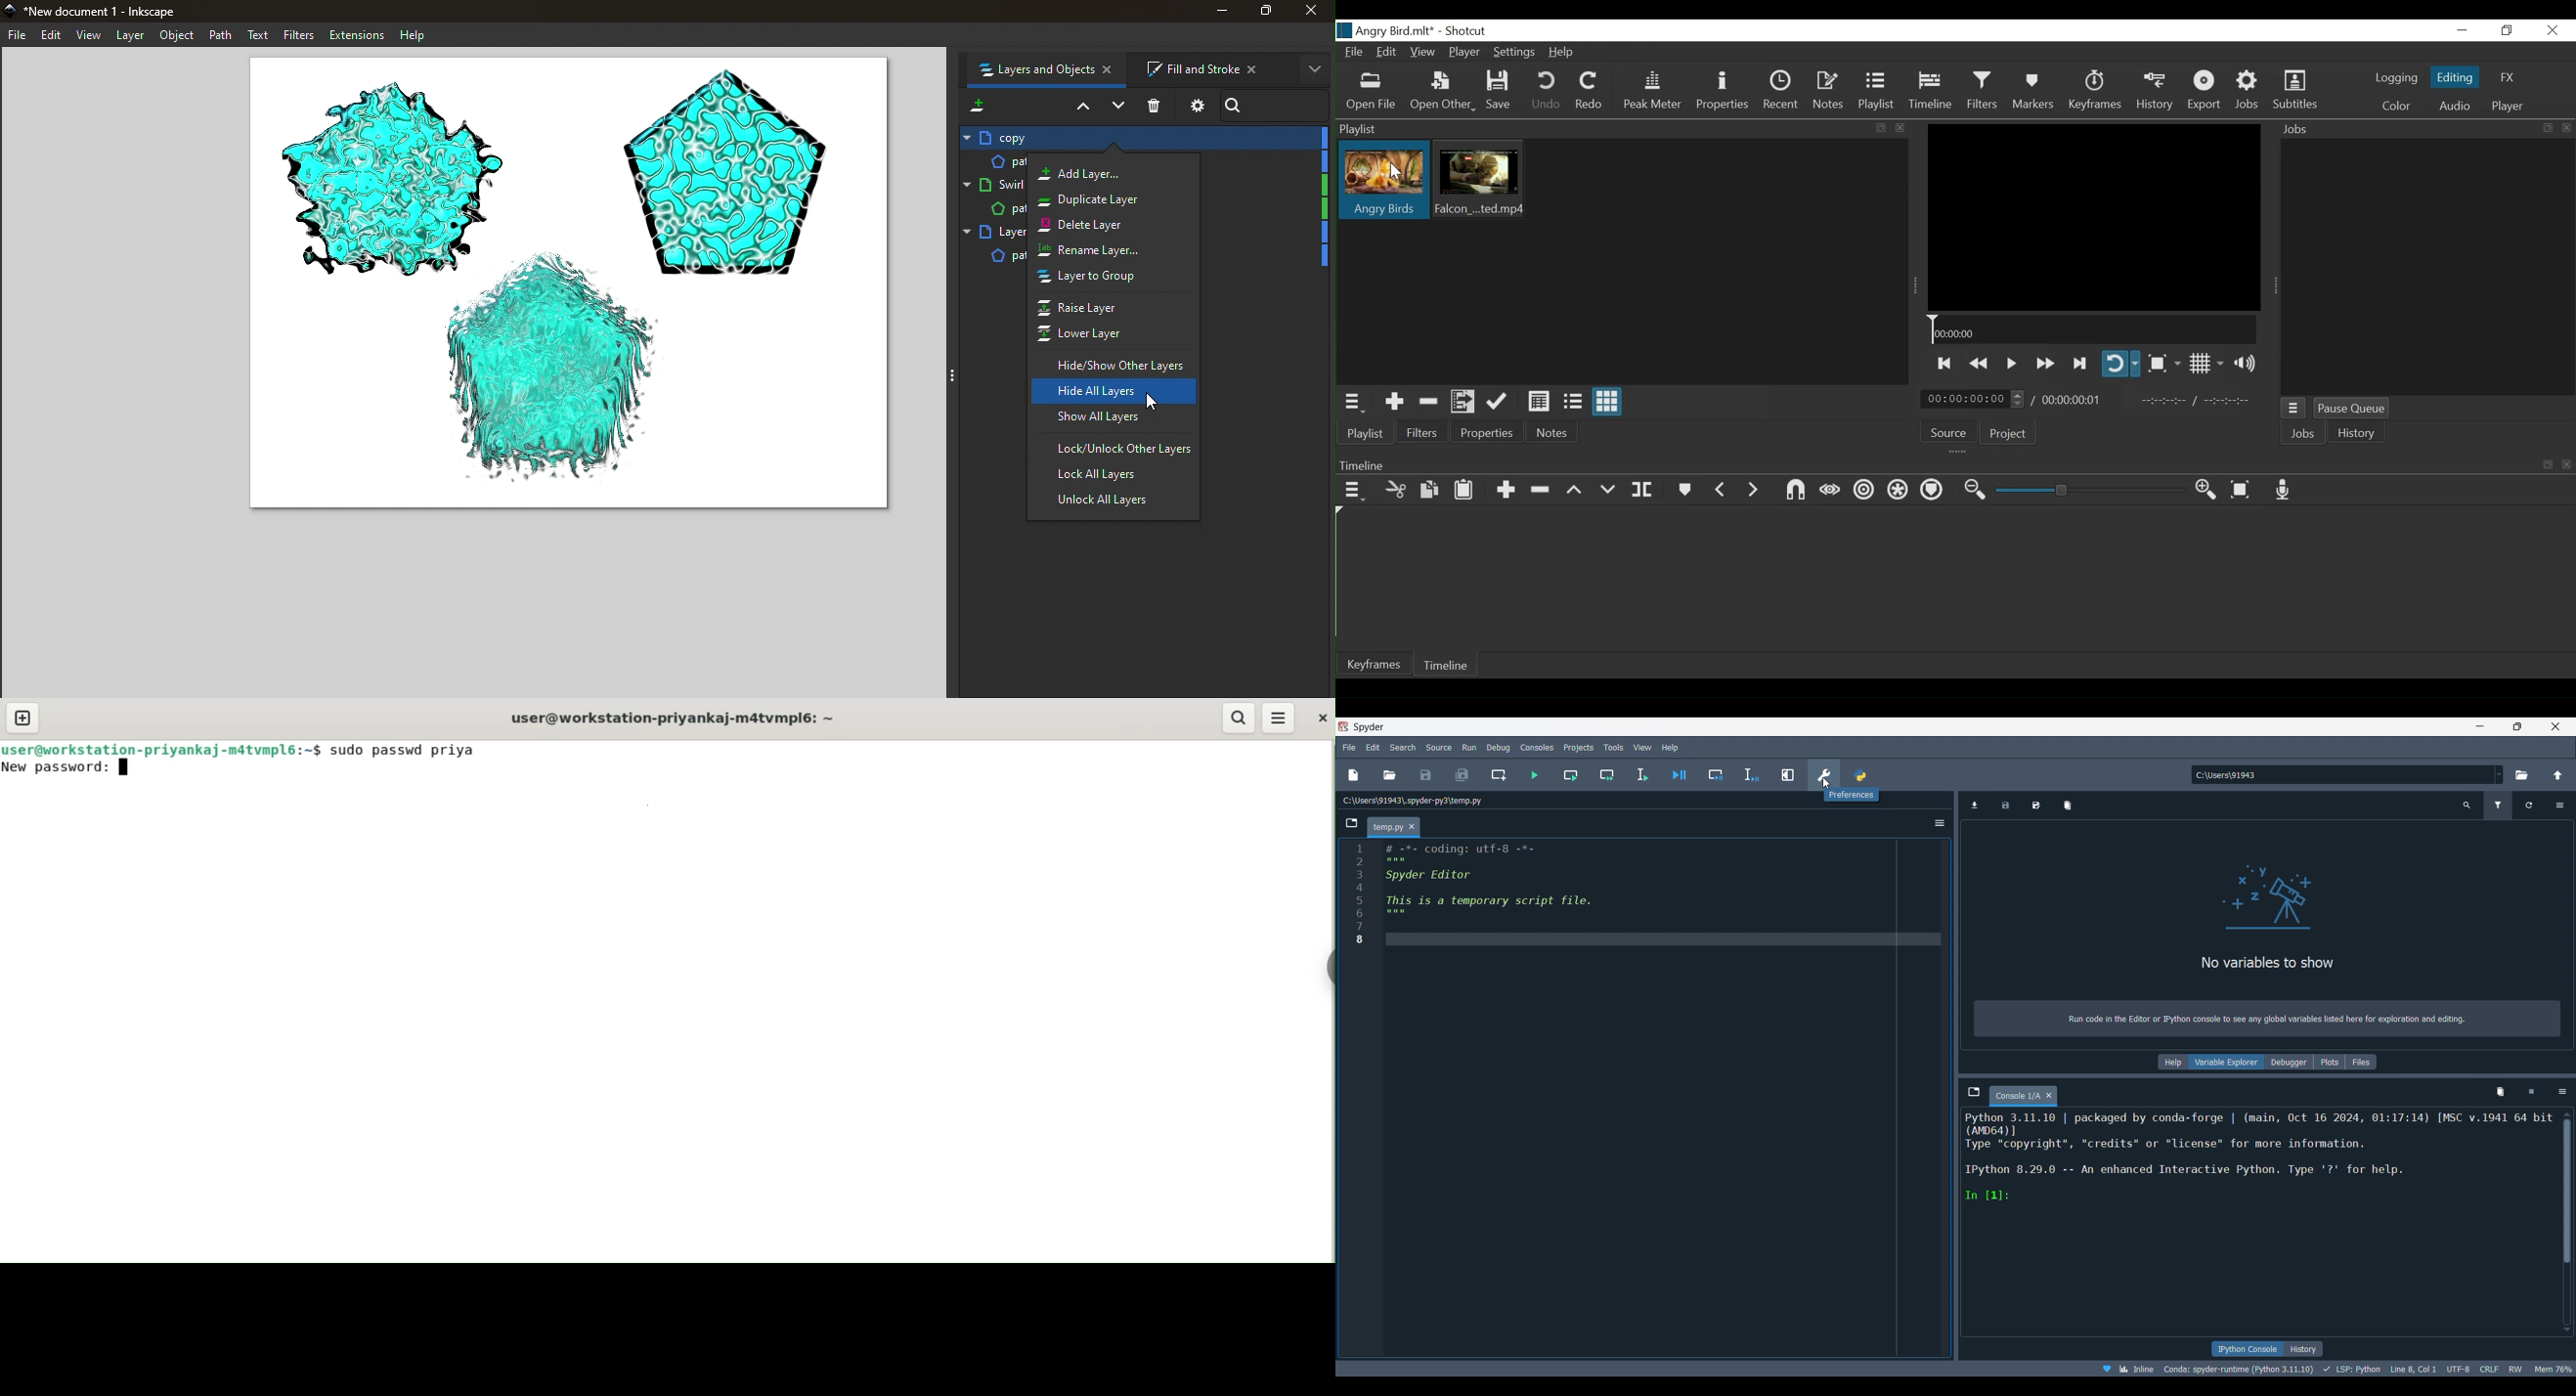  Describe the element at coordinates (1427, 775) in the screenshot. I see `Save file` at that location.